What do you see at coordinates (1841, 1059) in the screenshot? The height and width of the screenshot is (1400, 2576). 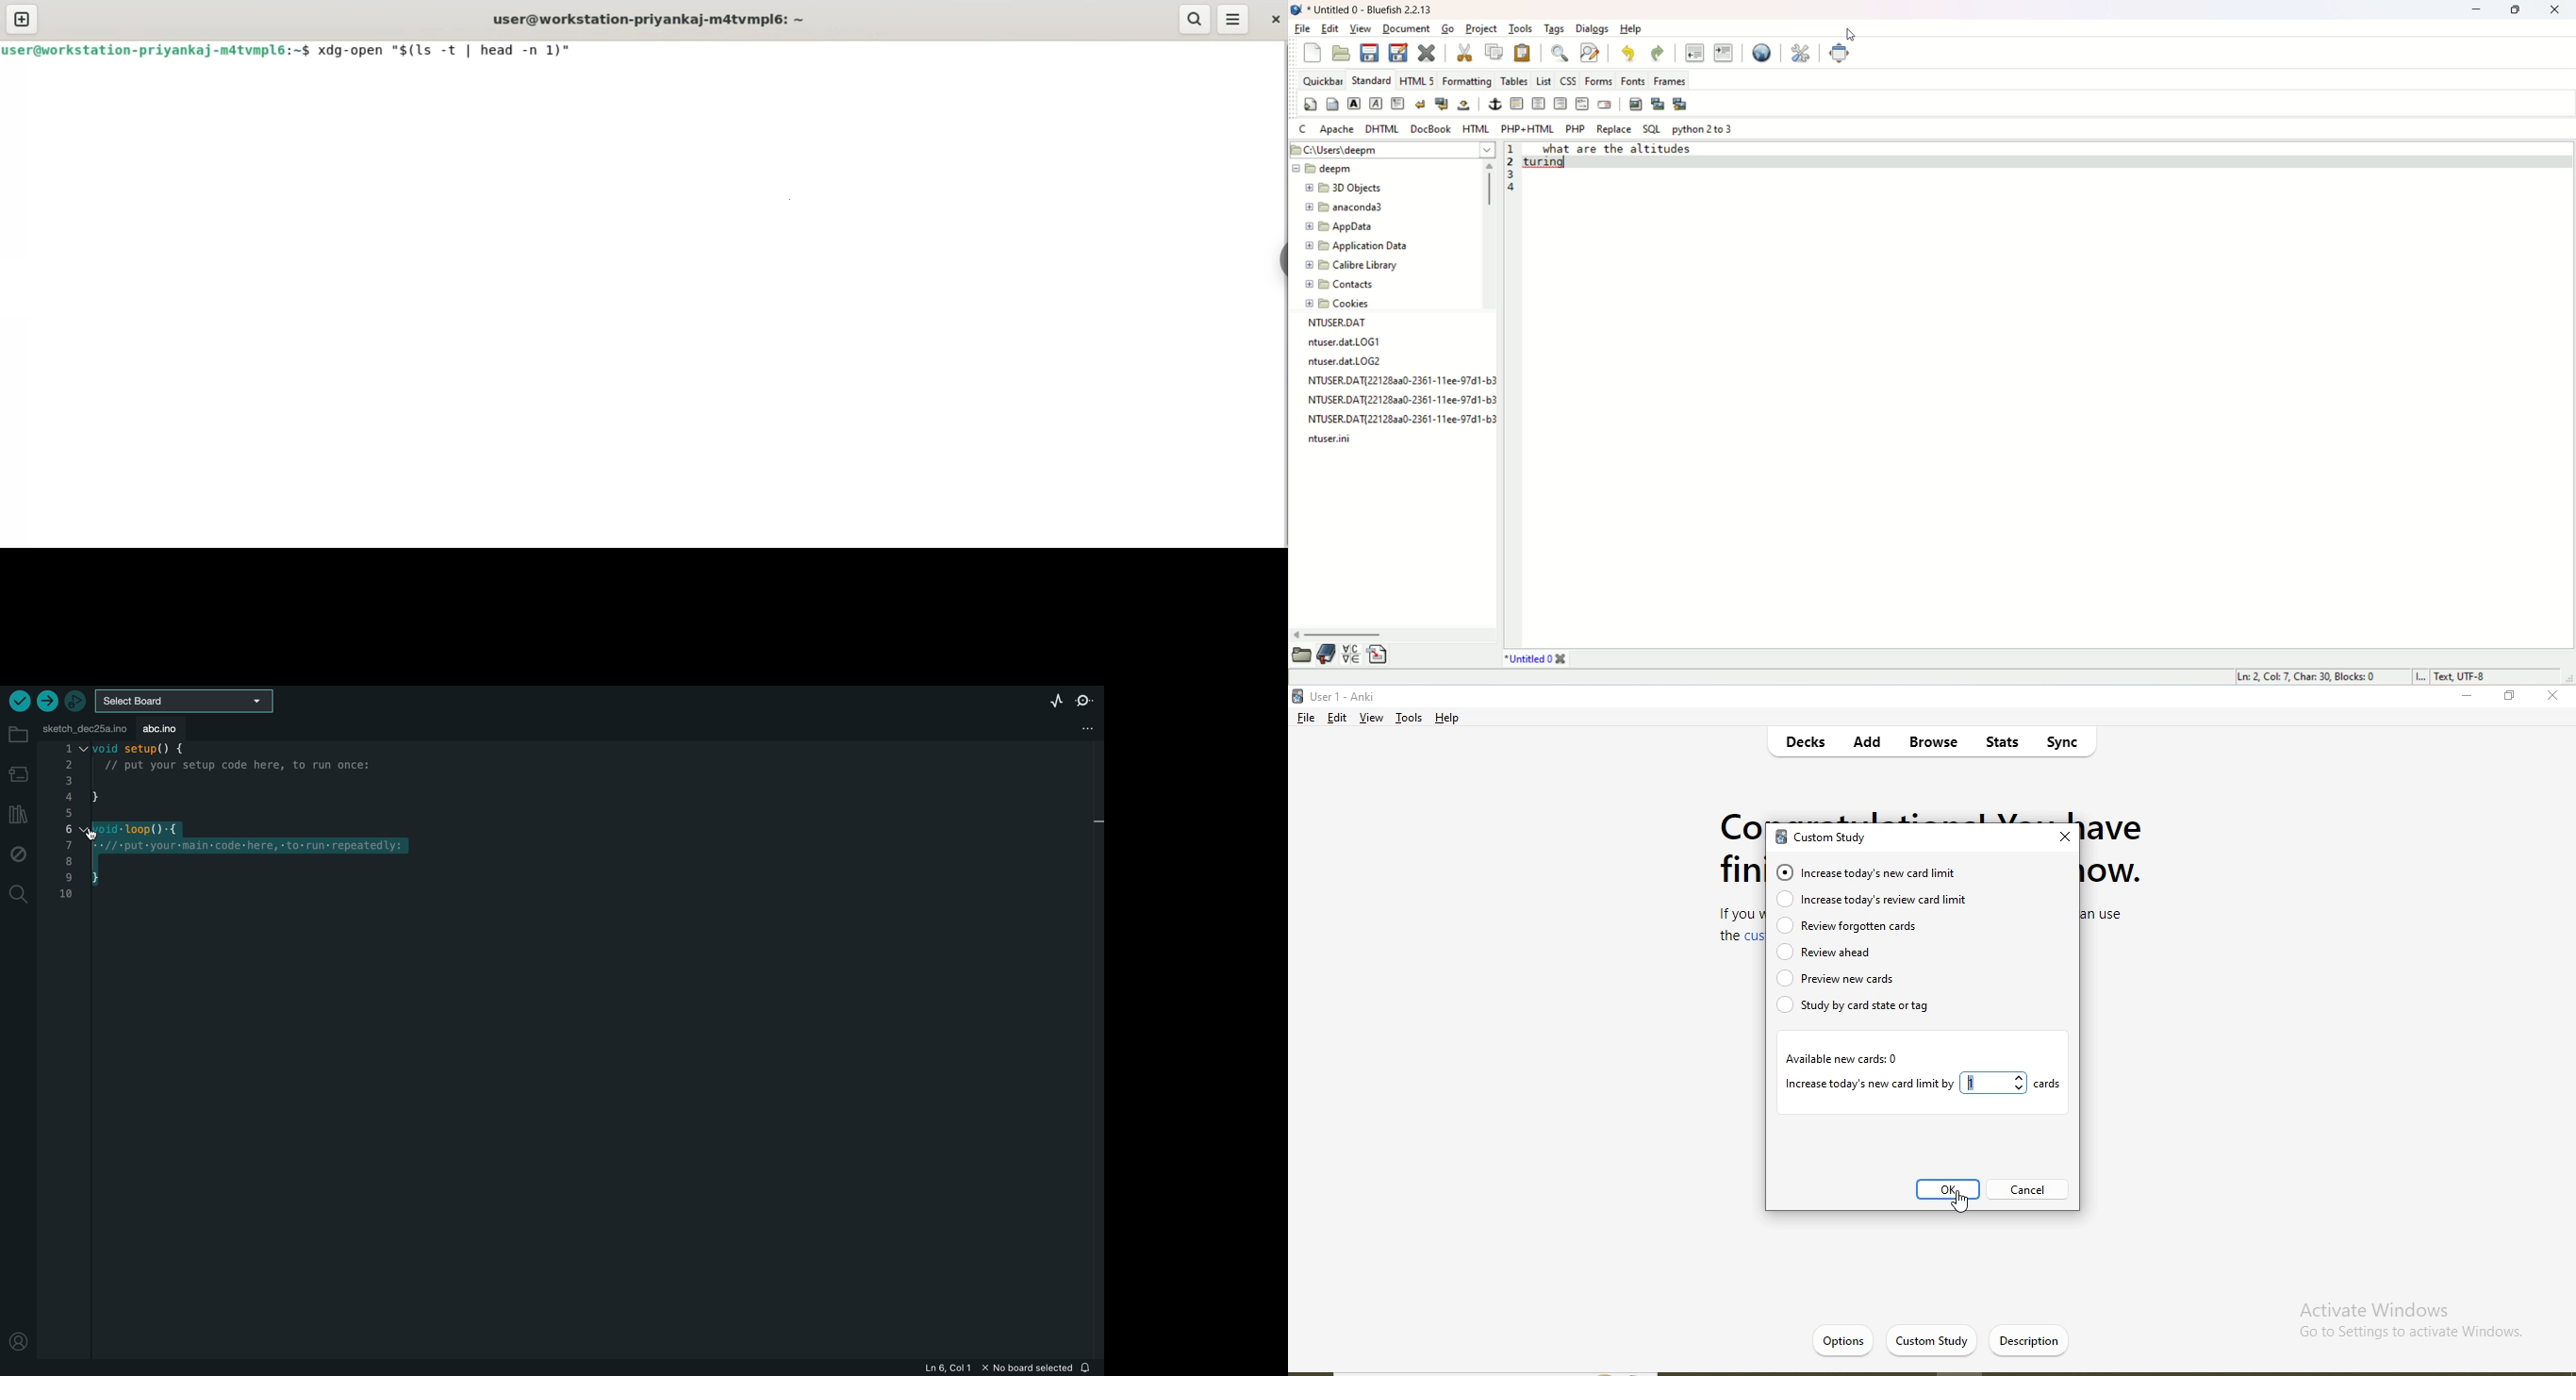 I see `available new cards: 0` at bounding box center [1841, 1059].